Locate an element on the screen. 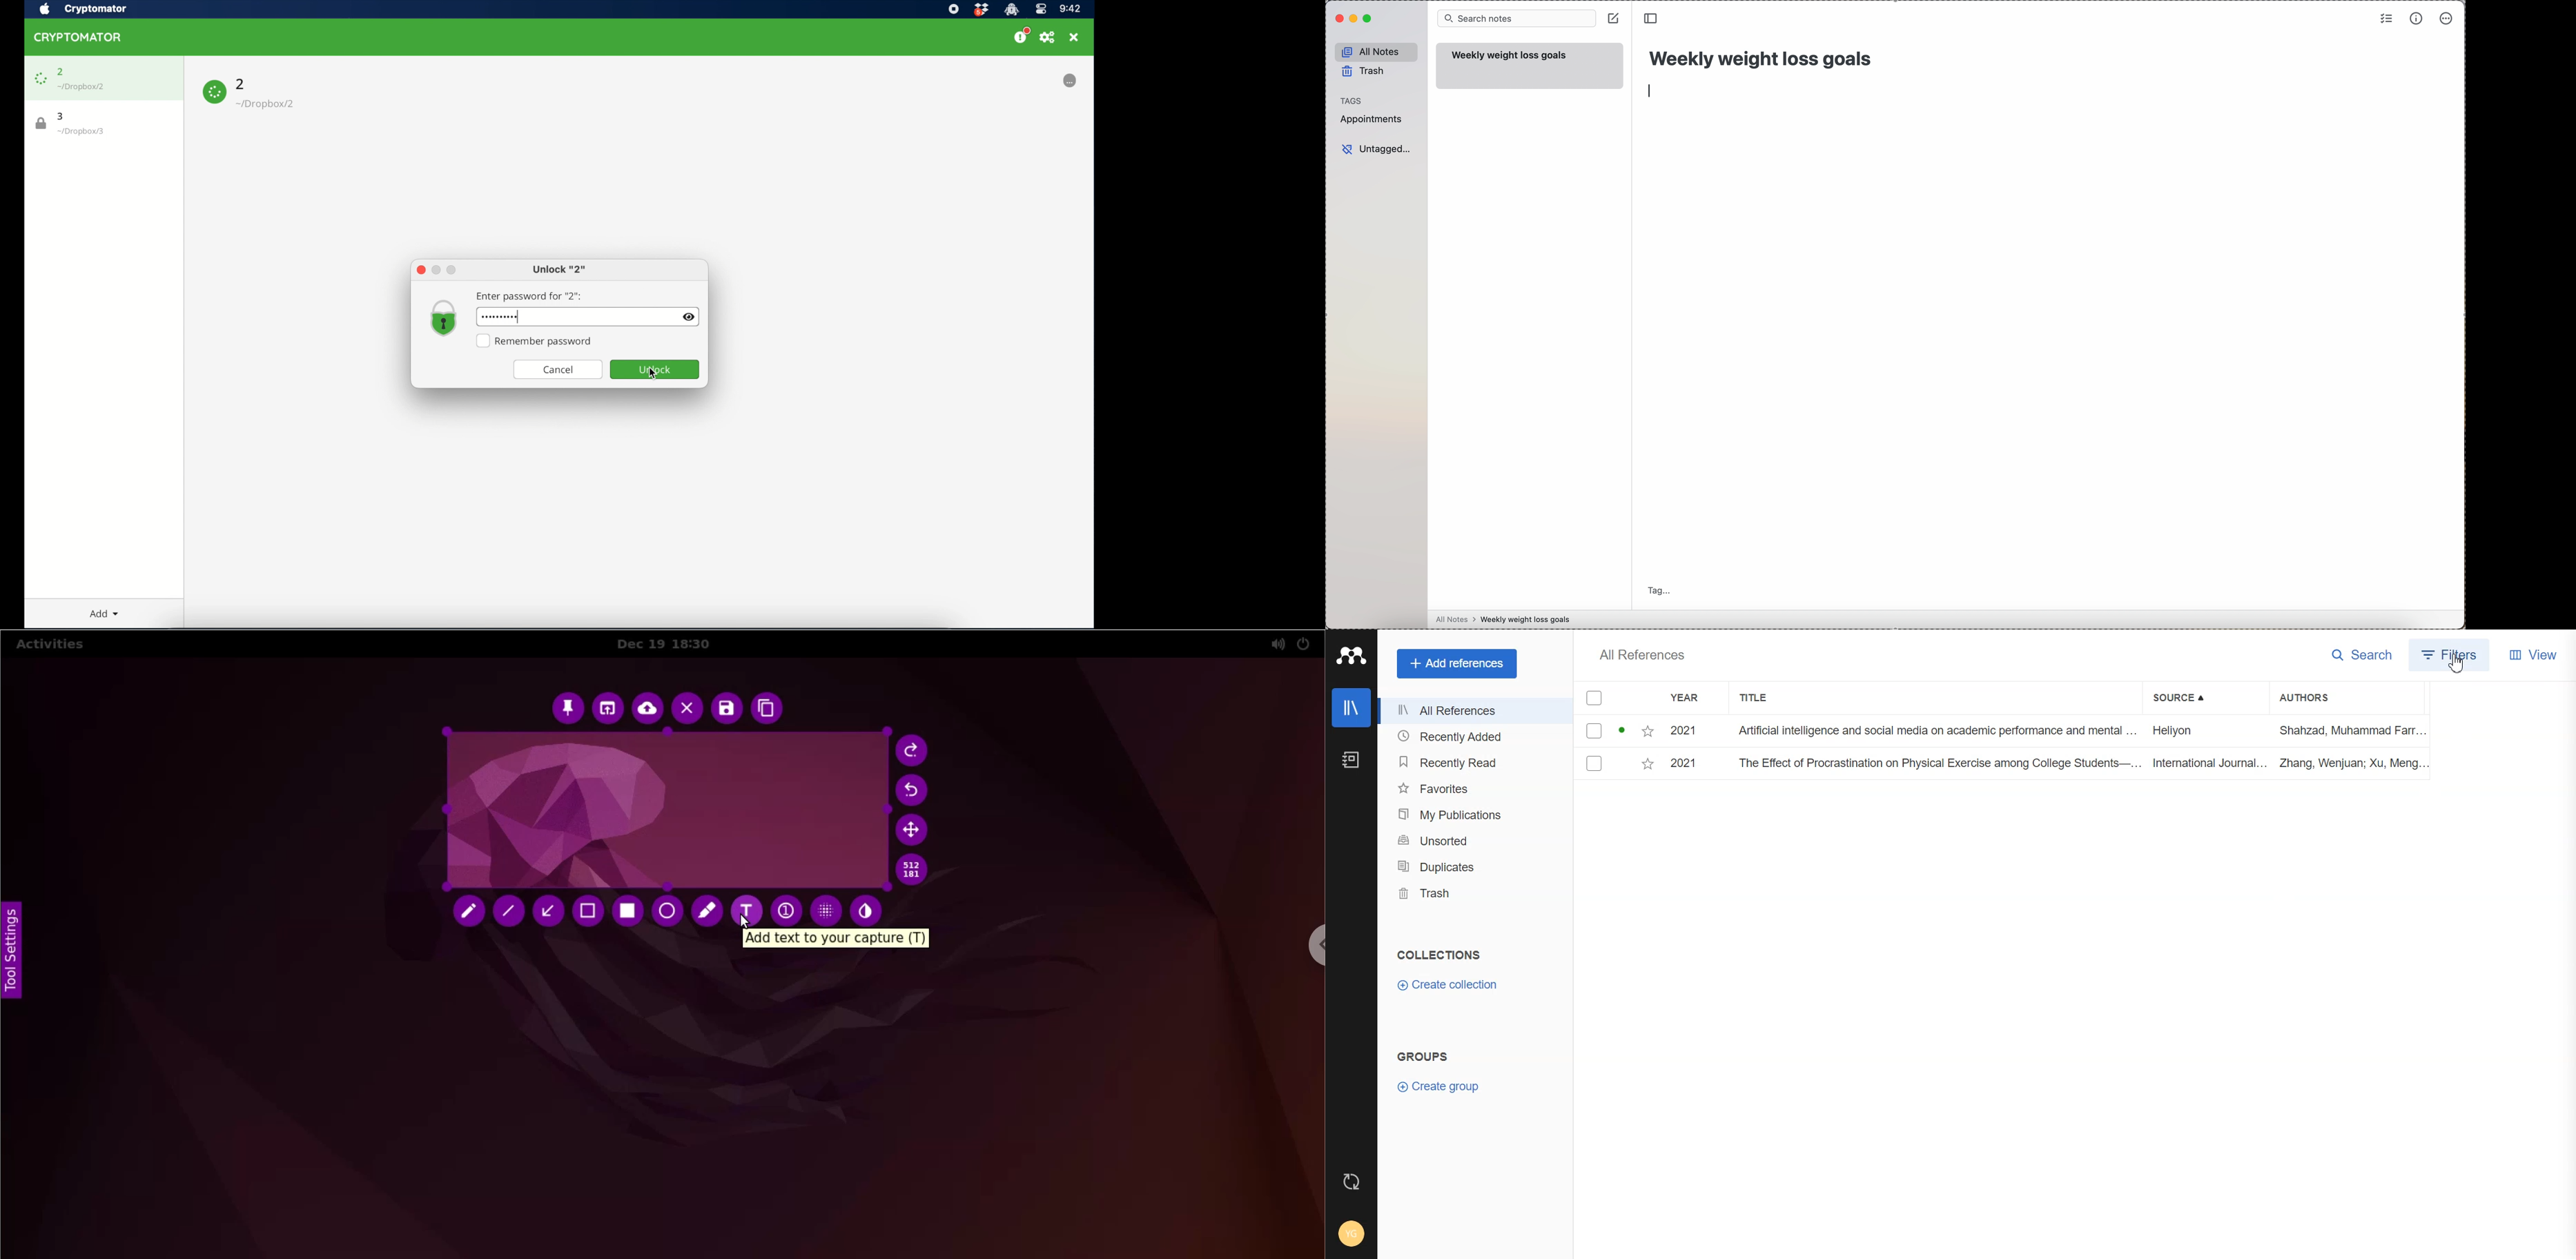 The width and height of the screenshot is (2576, 1260). untagged is located at coordinates (1378, 148).